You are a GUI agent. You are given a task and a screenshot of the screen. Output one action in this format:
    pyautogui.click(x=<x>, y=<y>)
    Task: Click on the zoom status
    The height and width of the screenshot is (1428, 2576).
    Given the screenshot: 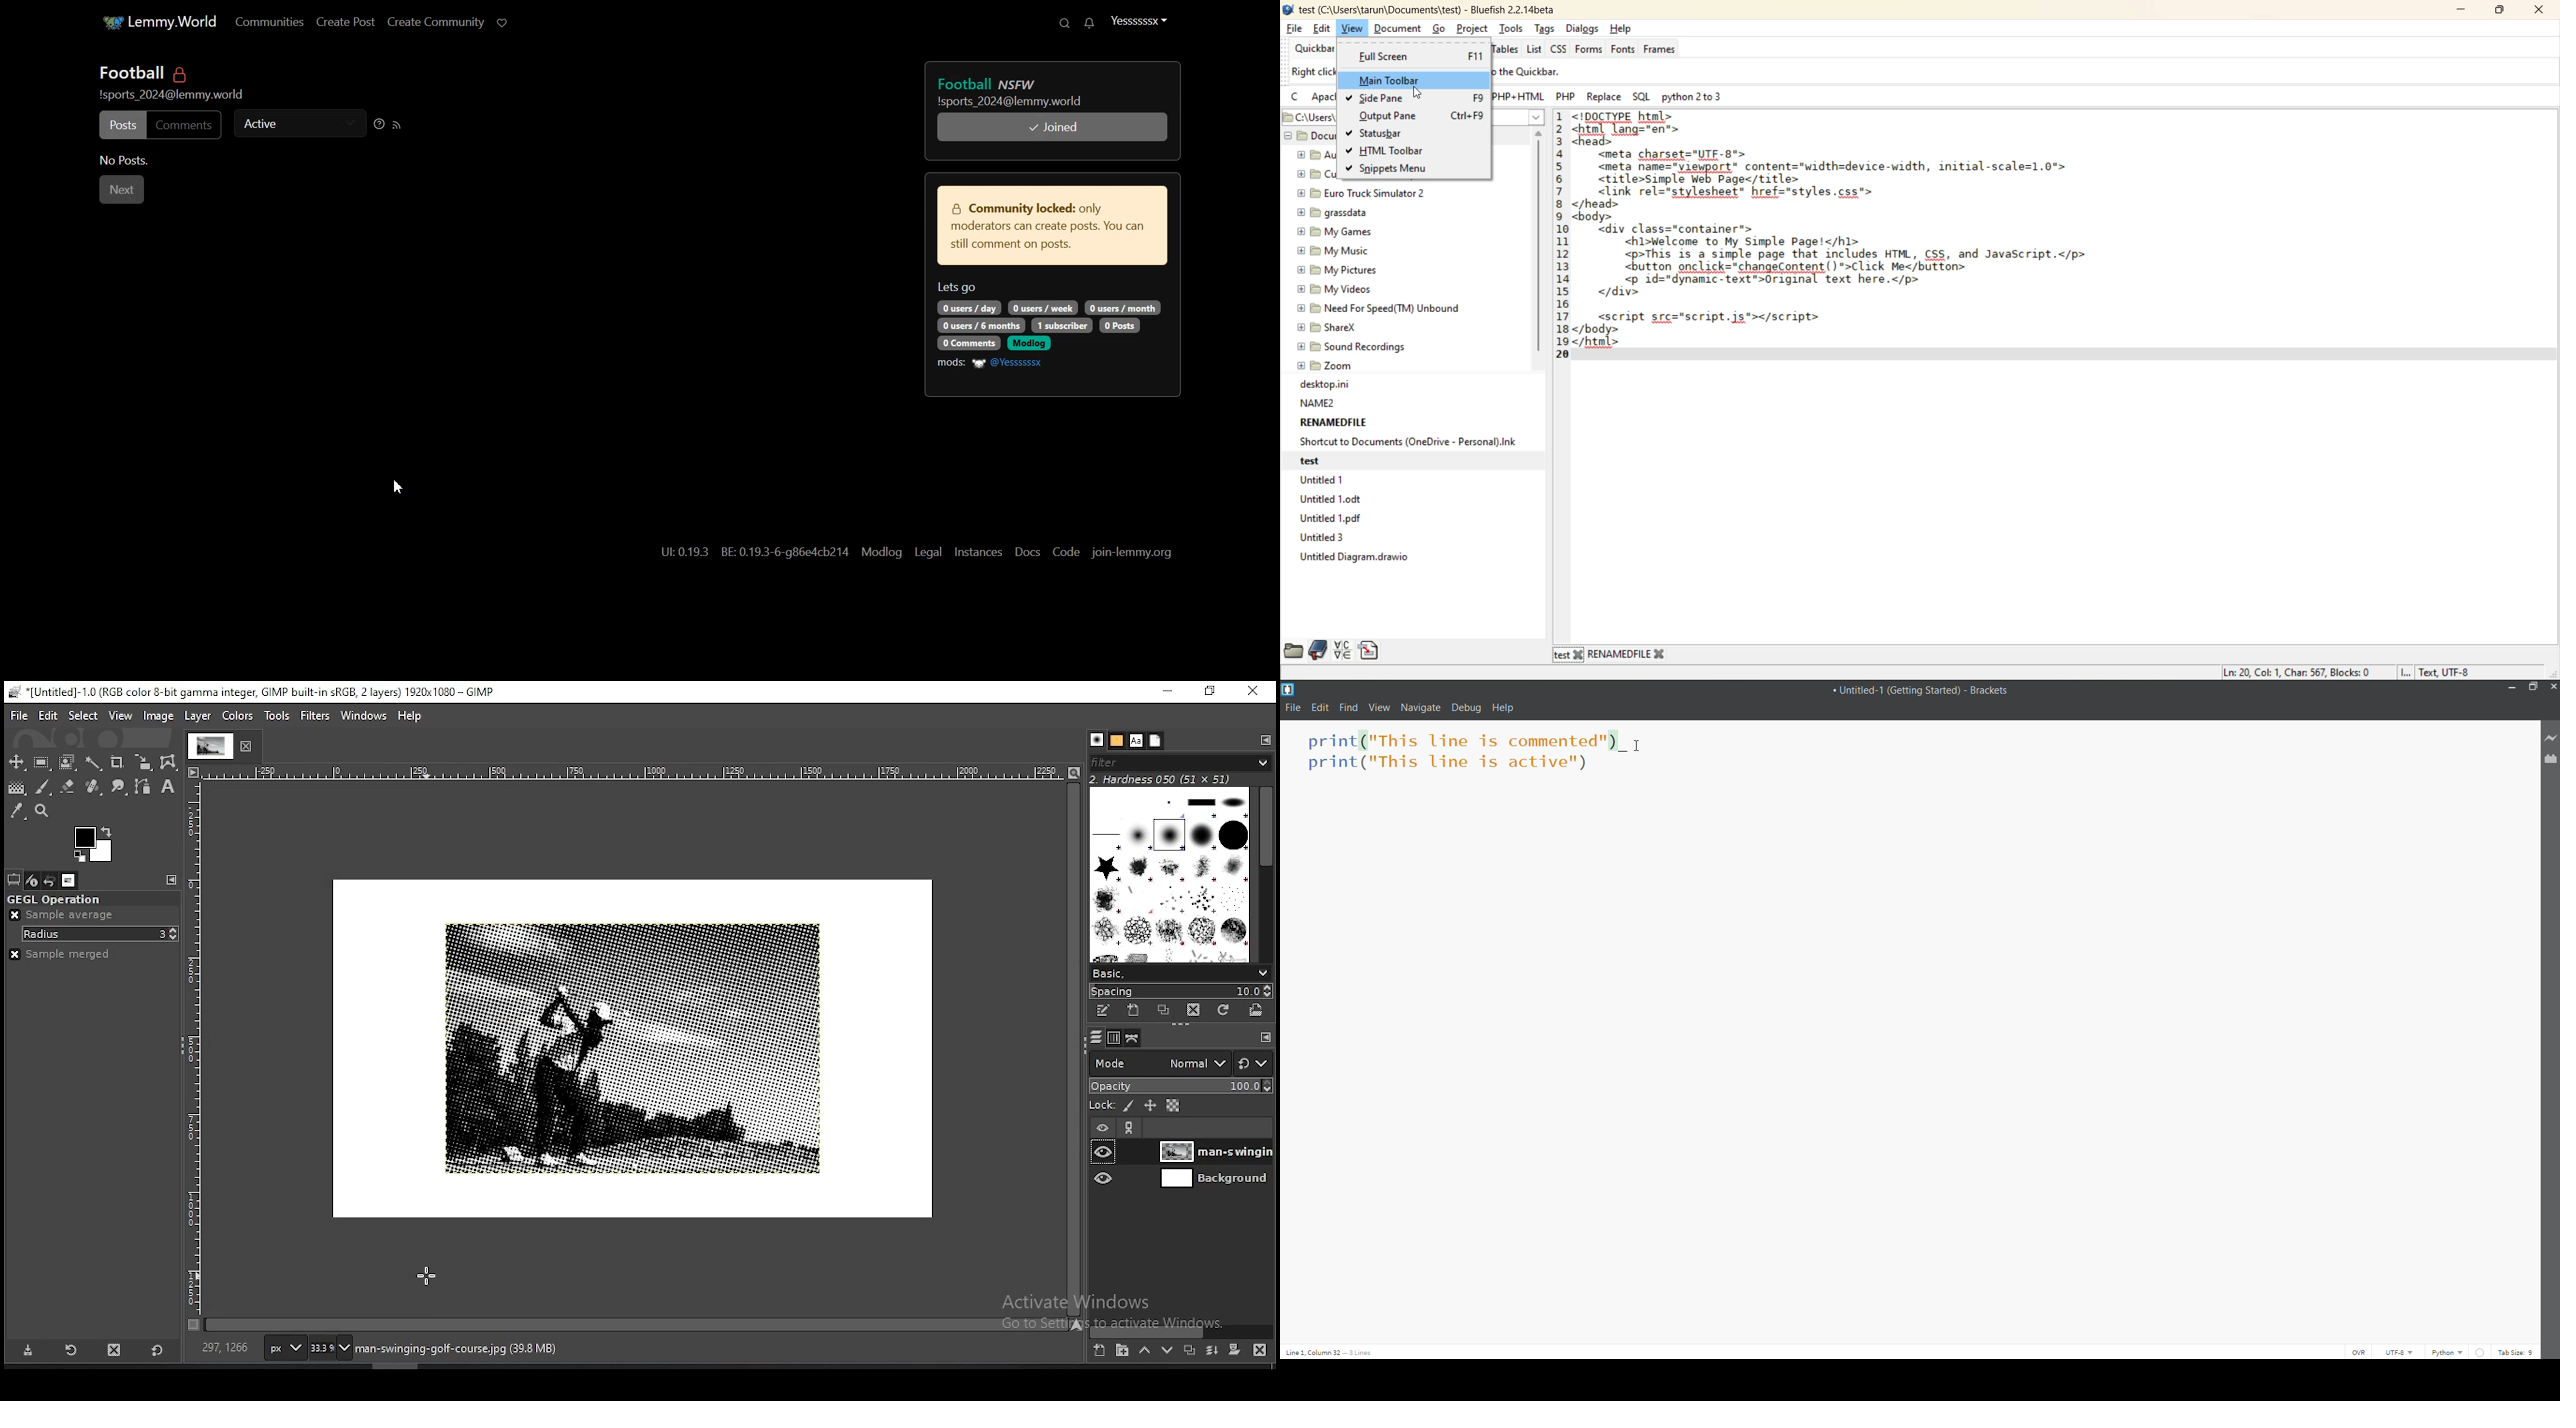 What is the action you would take?
    pyautogui.click(x=329, y=1347)
    